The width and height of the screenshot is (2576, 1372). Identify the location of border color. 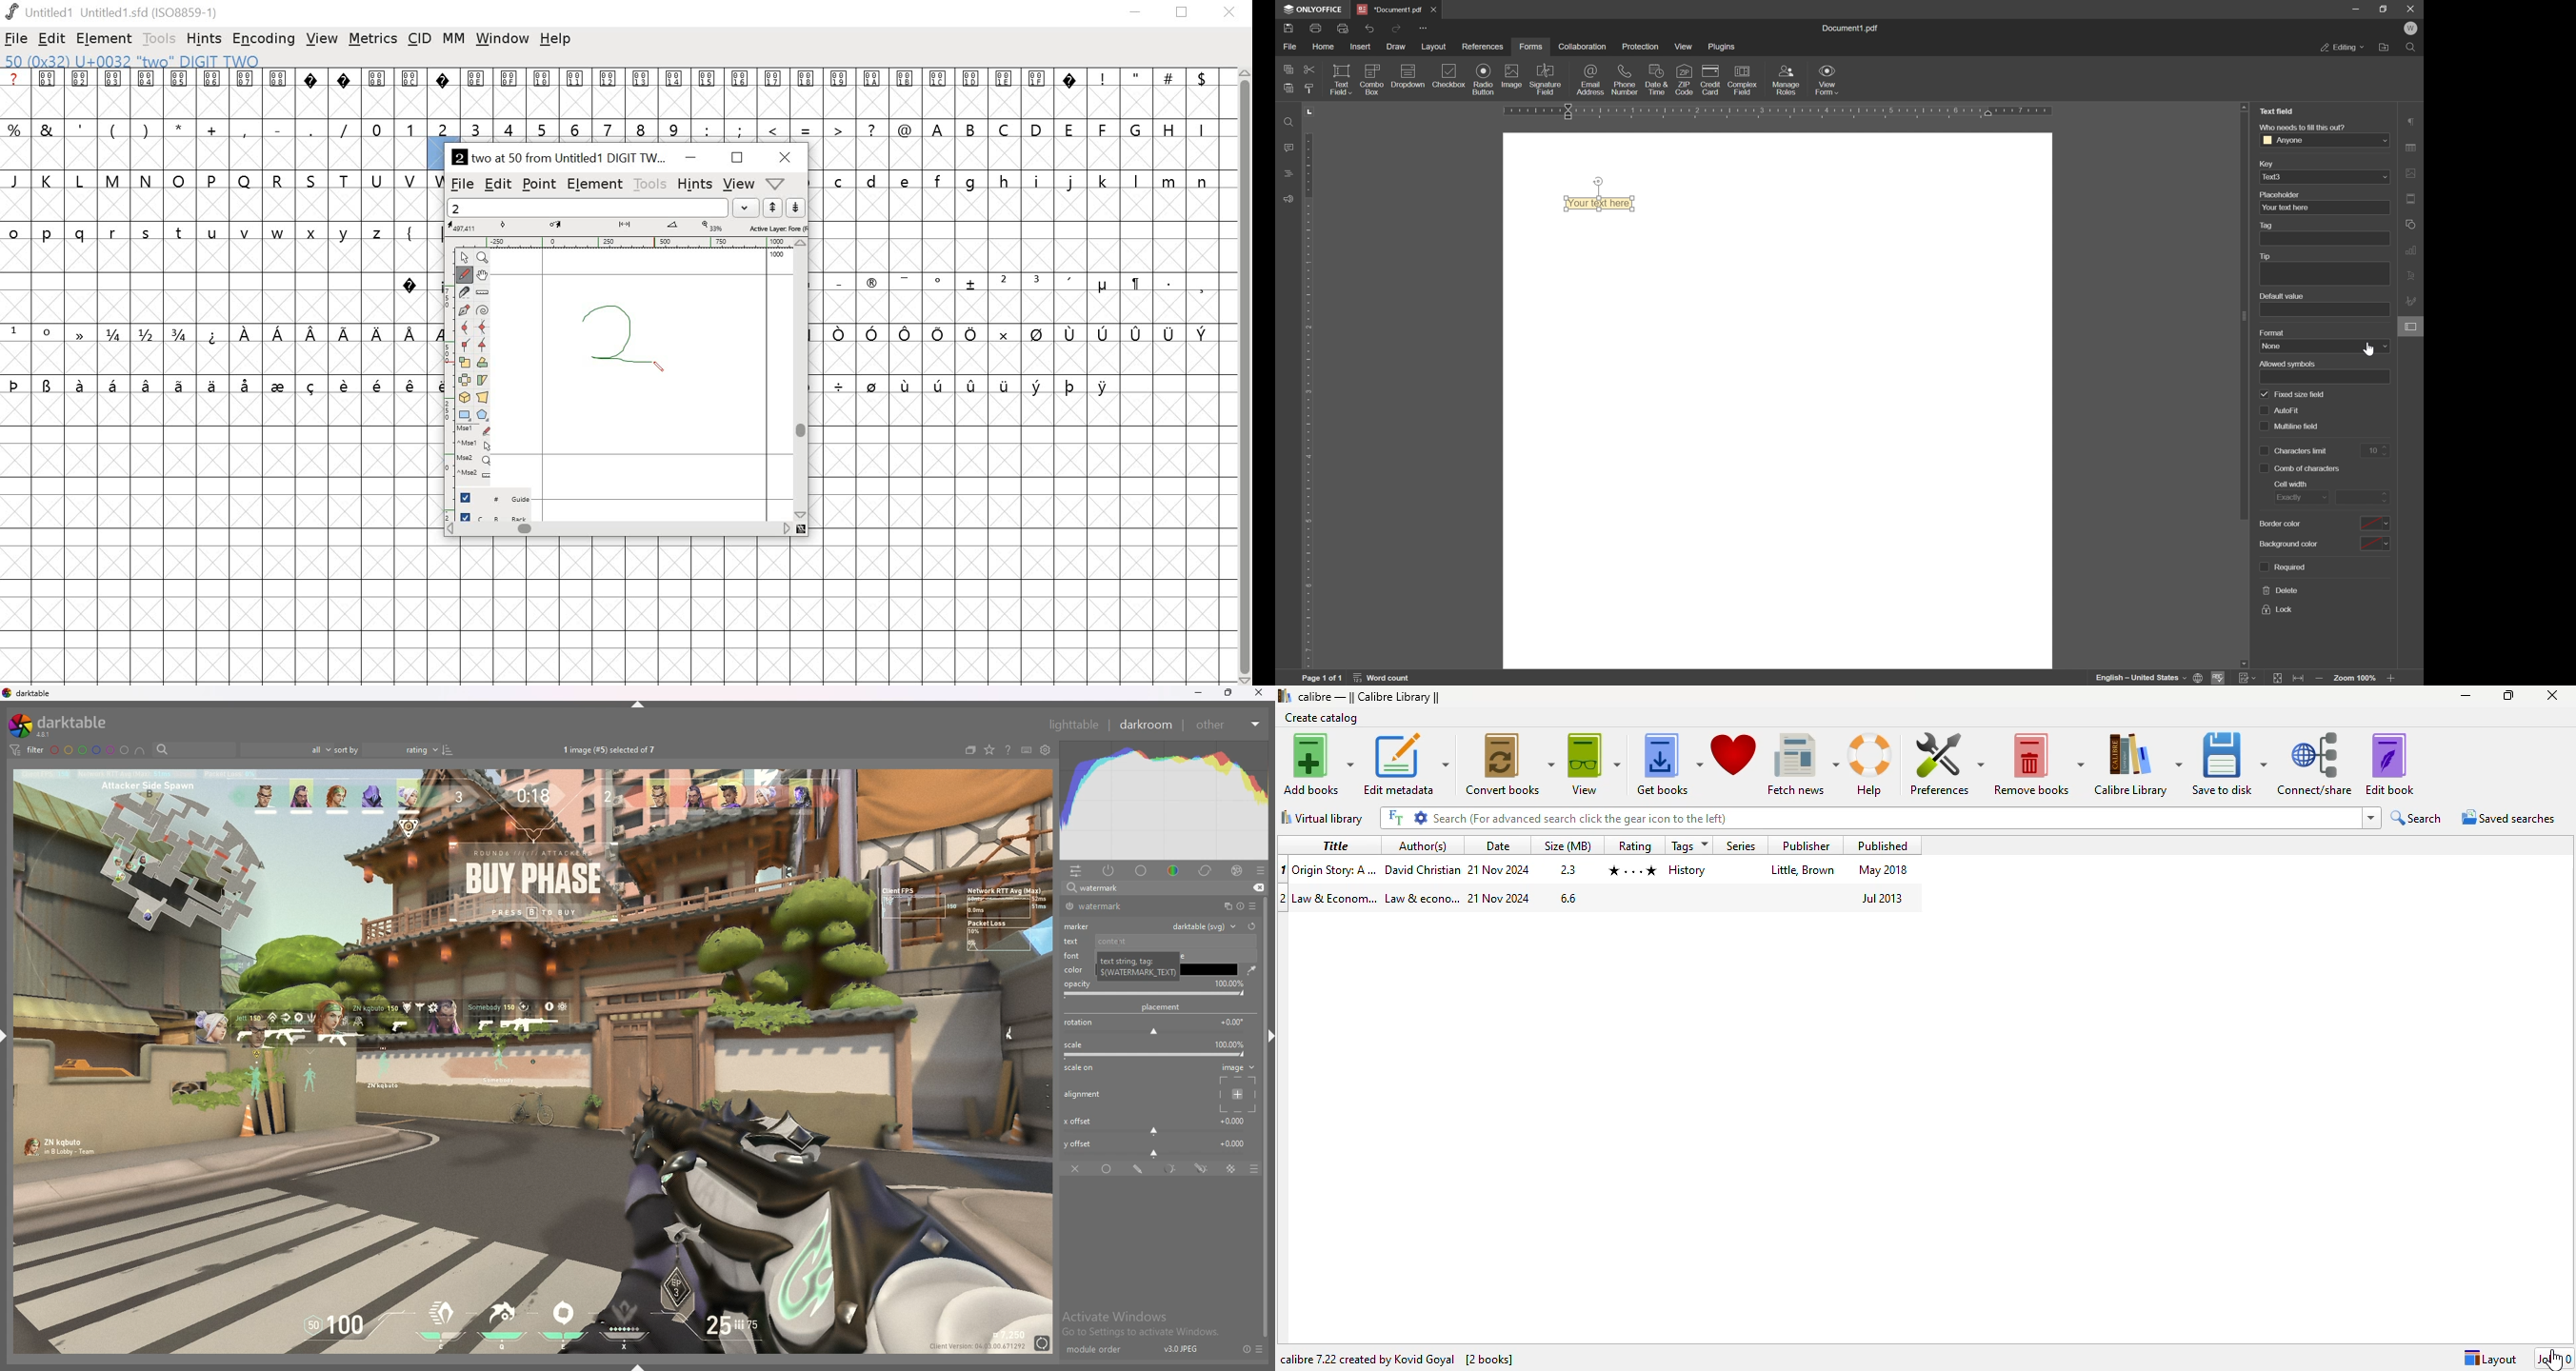
(2282, 523).